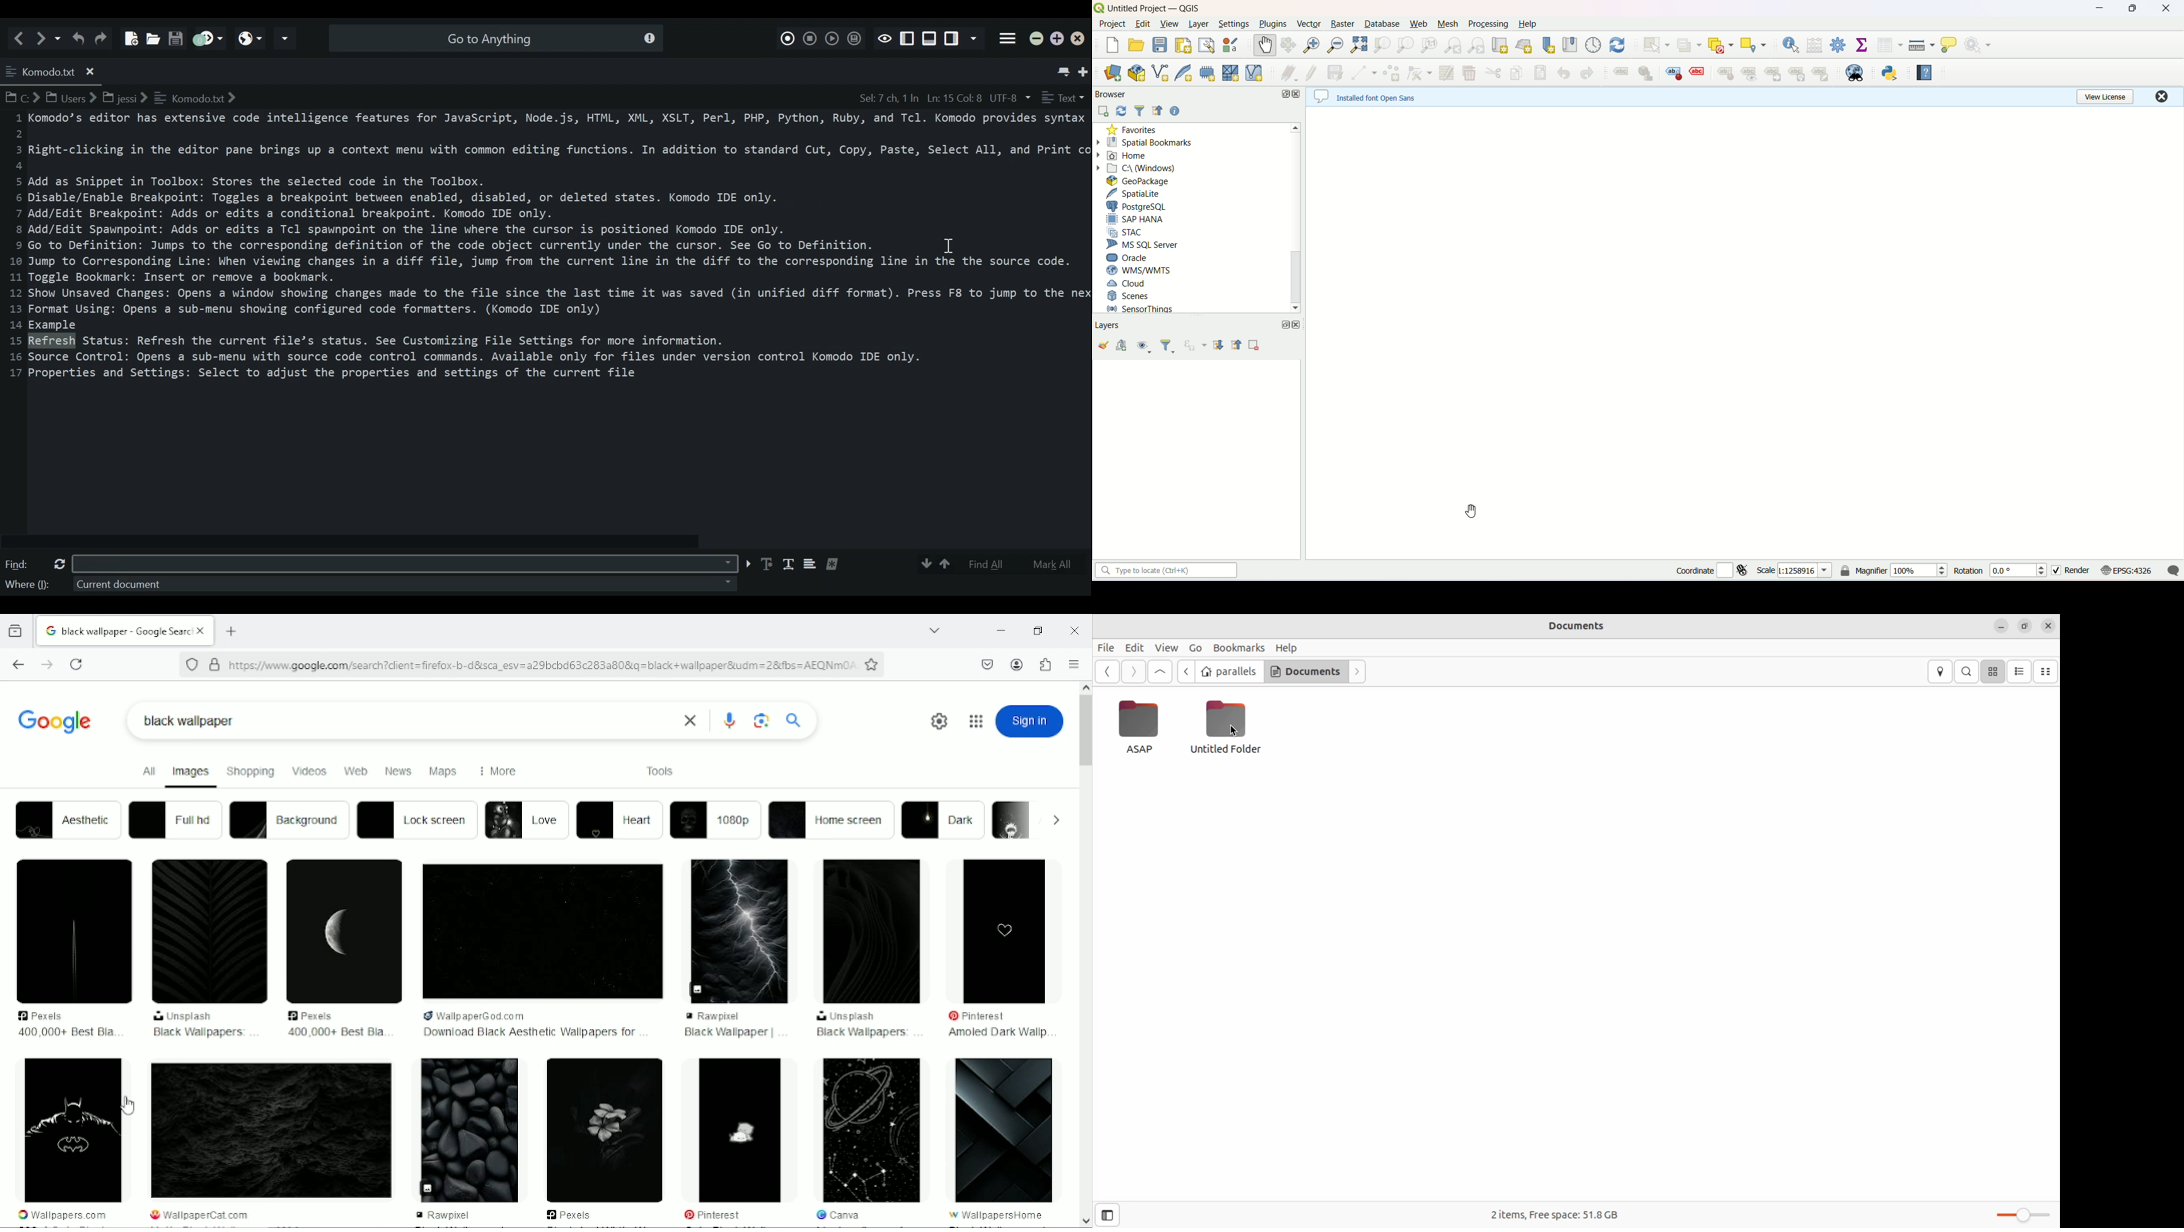 Image resolution: width=2184 pixels, height=1232 pixels. What do you see at coordinates (733, 1016) in the screenshot?
I see `rawpixel` at bounding box center [733, 1016].